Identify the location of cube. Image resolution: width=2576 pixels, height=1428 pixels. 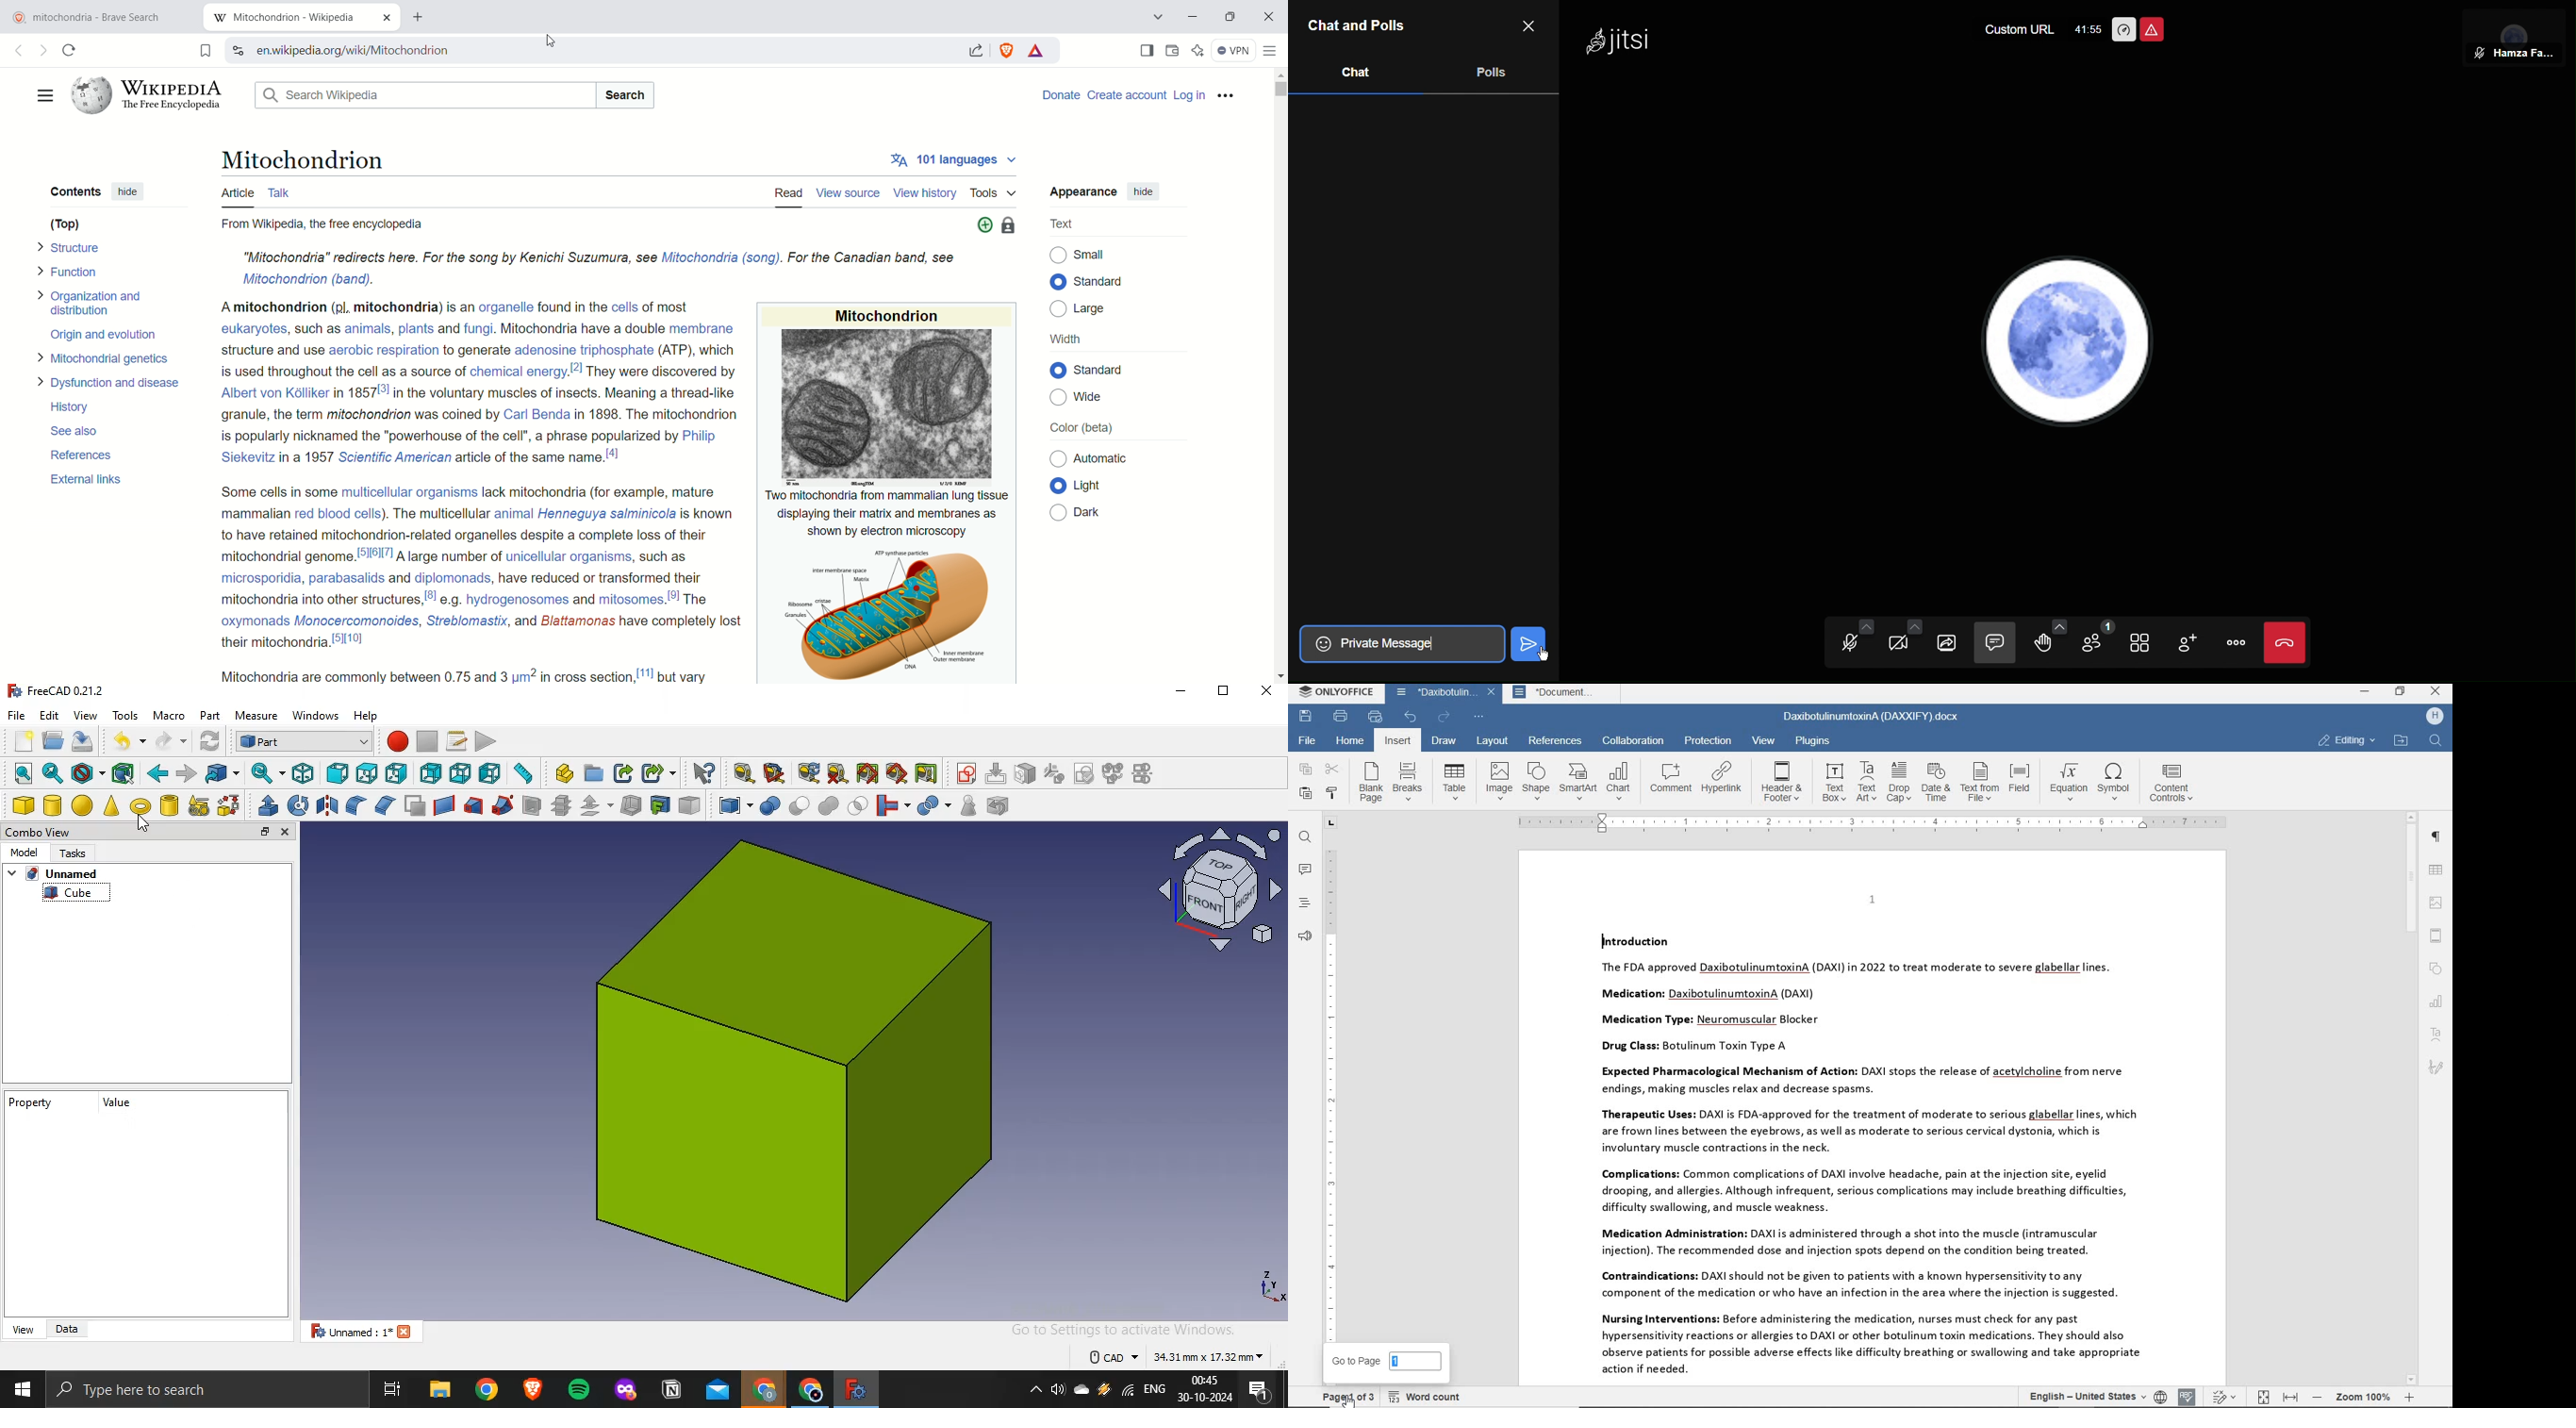
(71, 894).